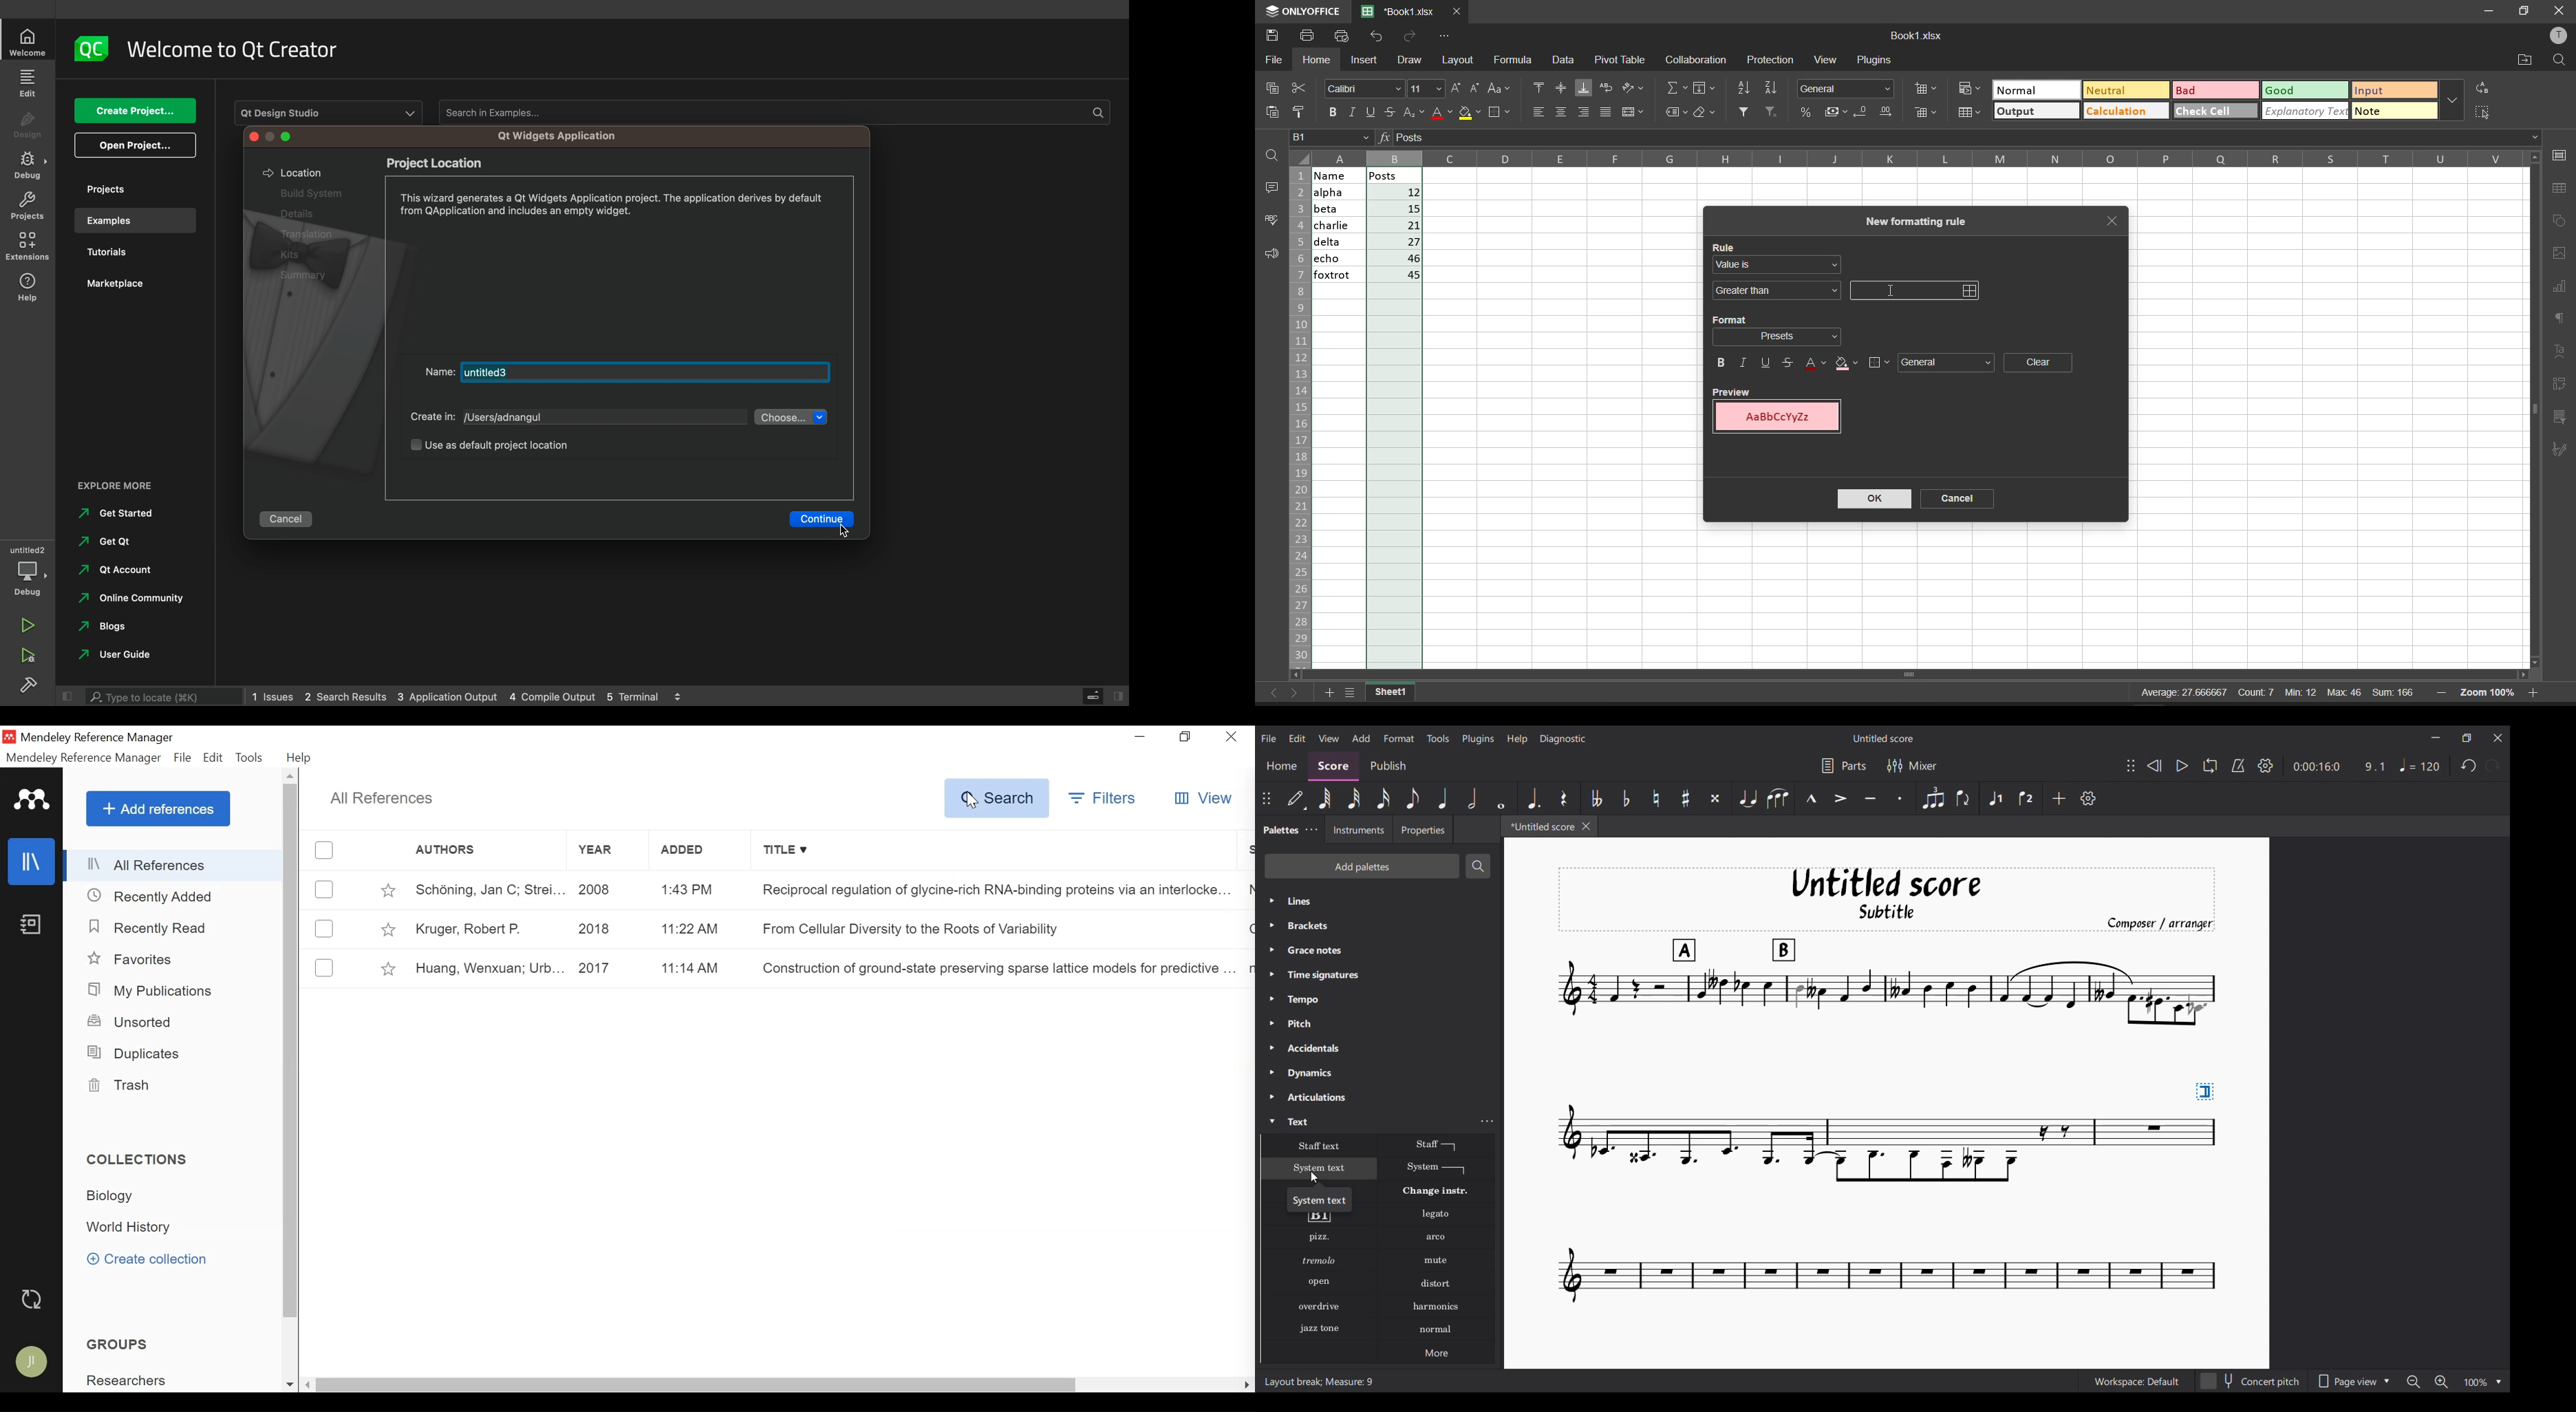 The height and width of the screenshot is (1428, 2576). Describe the element at coordinates (1472, 798) in the screenshot. I see `Half note` at that location.